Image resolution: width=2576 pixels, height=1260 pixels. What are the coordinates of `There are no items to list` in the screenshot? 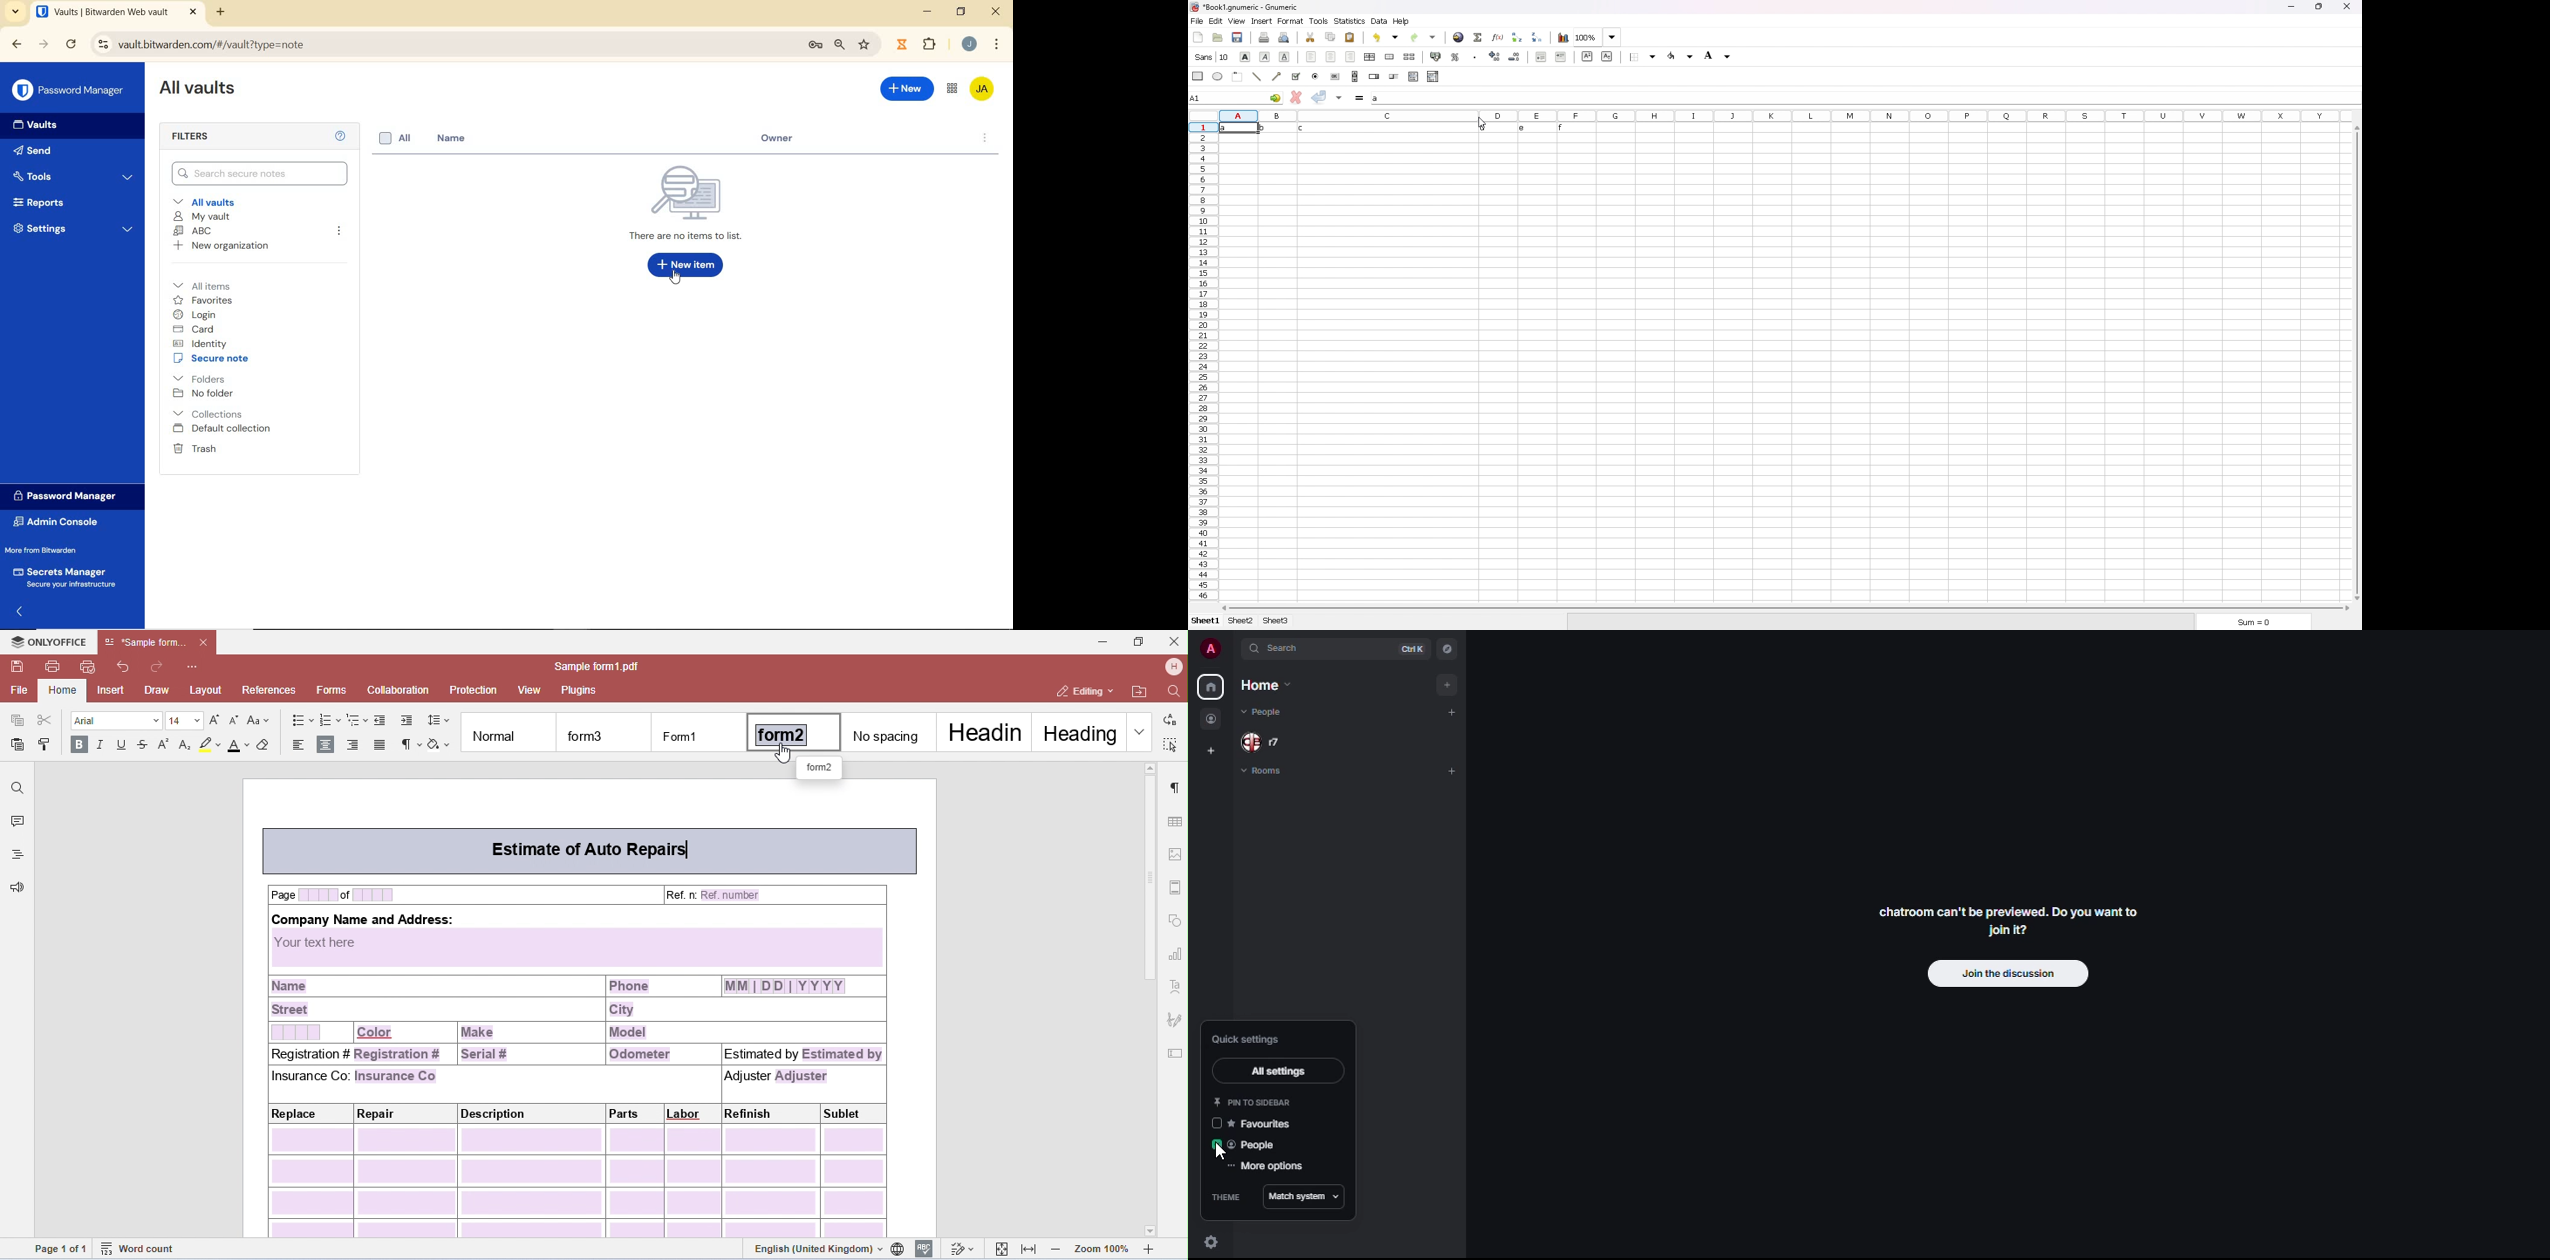 It's located at (695, 235).